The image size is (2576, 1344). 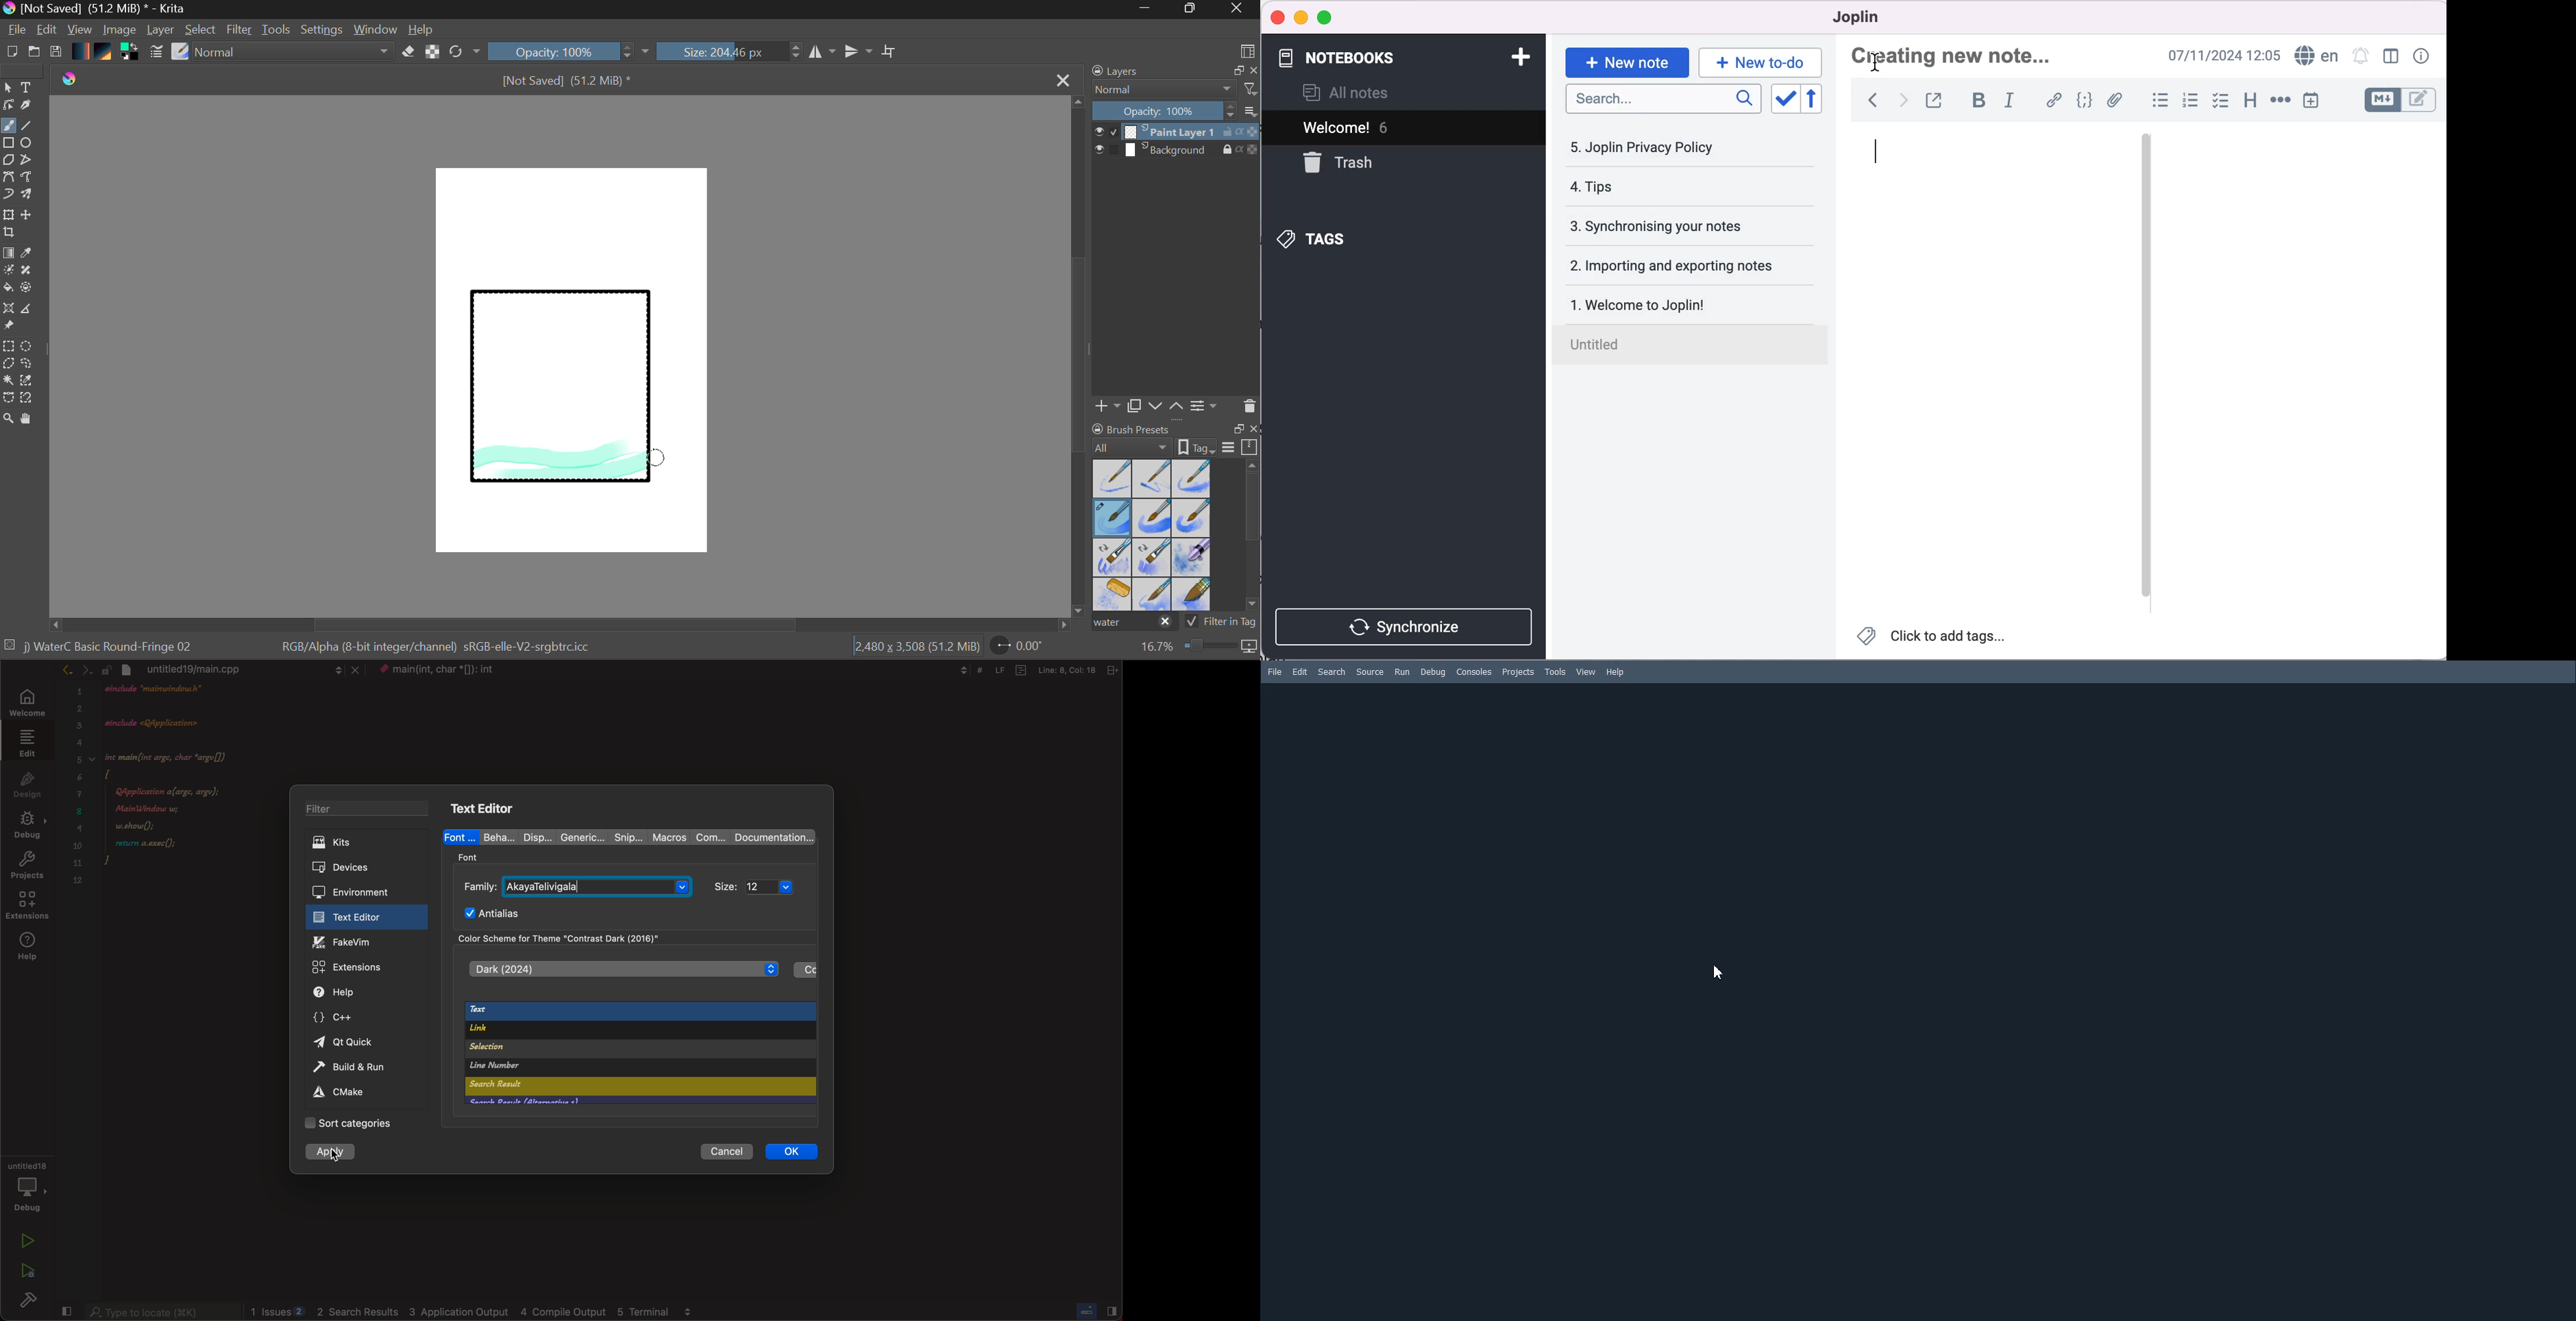 What do you see at coordinates (183, 784) in the screenshot?
I see `font changed` at bounding box center [183, 784].